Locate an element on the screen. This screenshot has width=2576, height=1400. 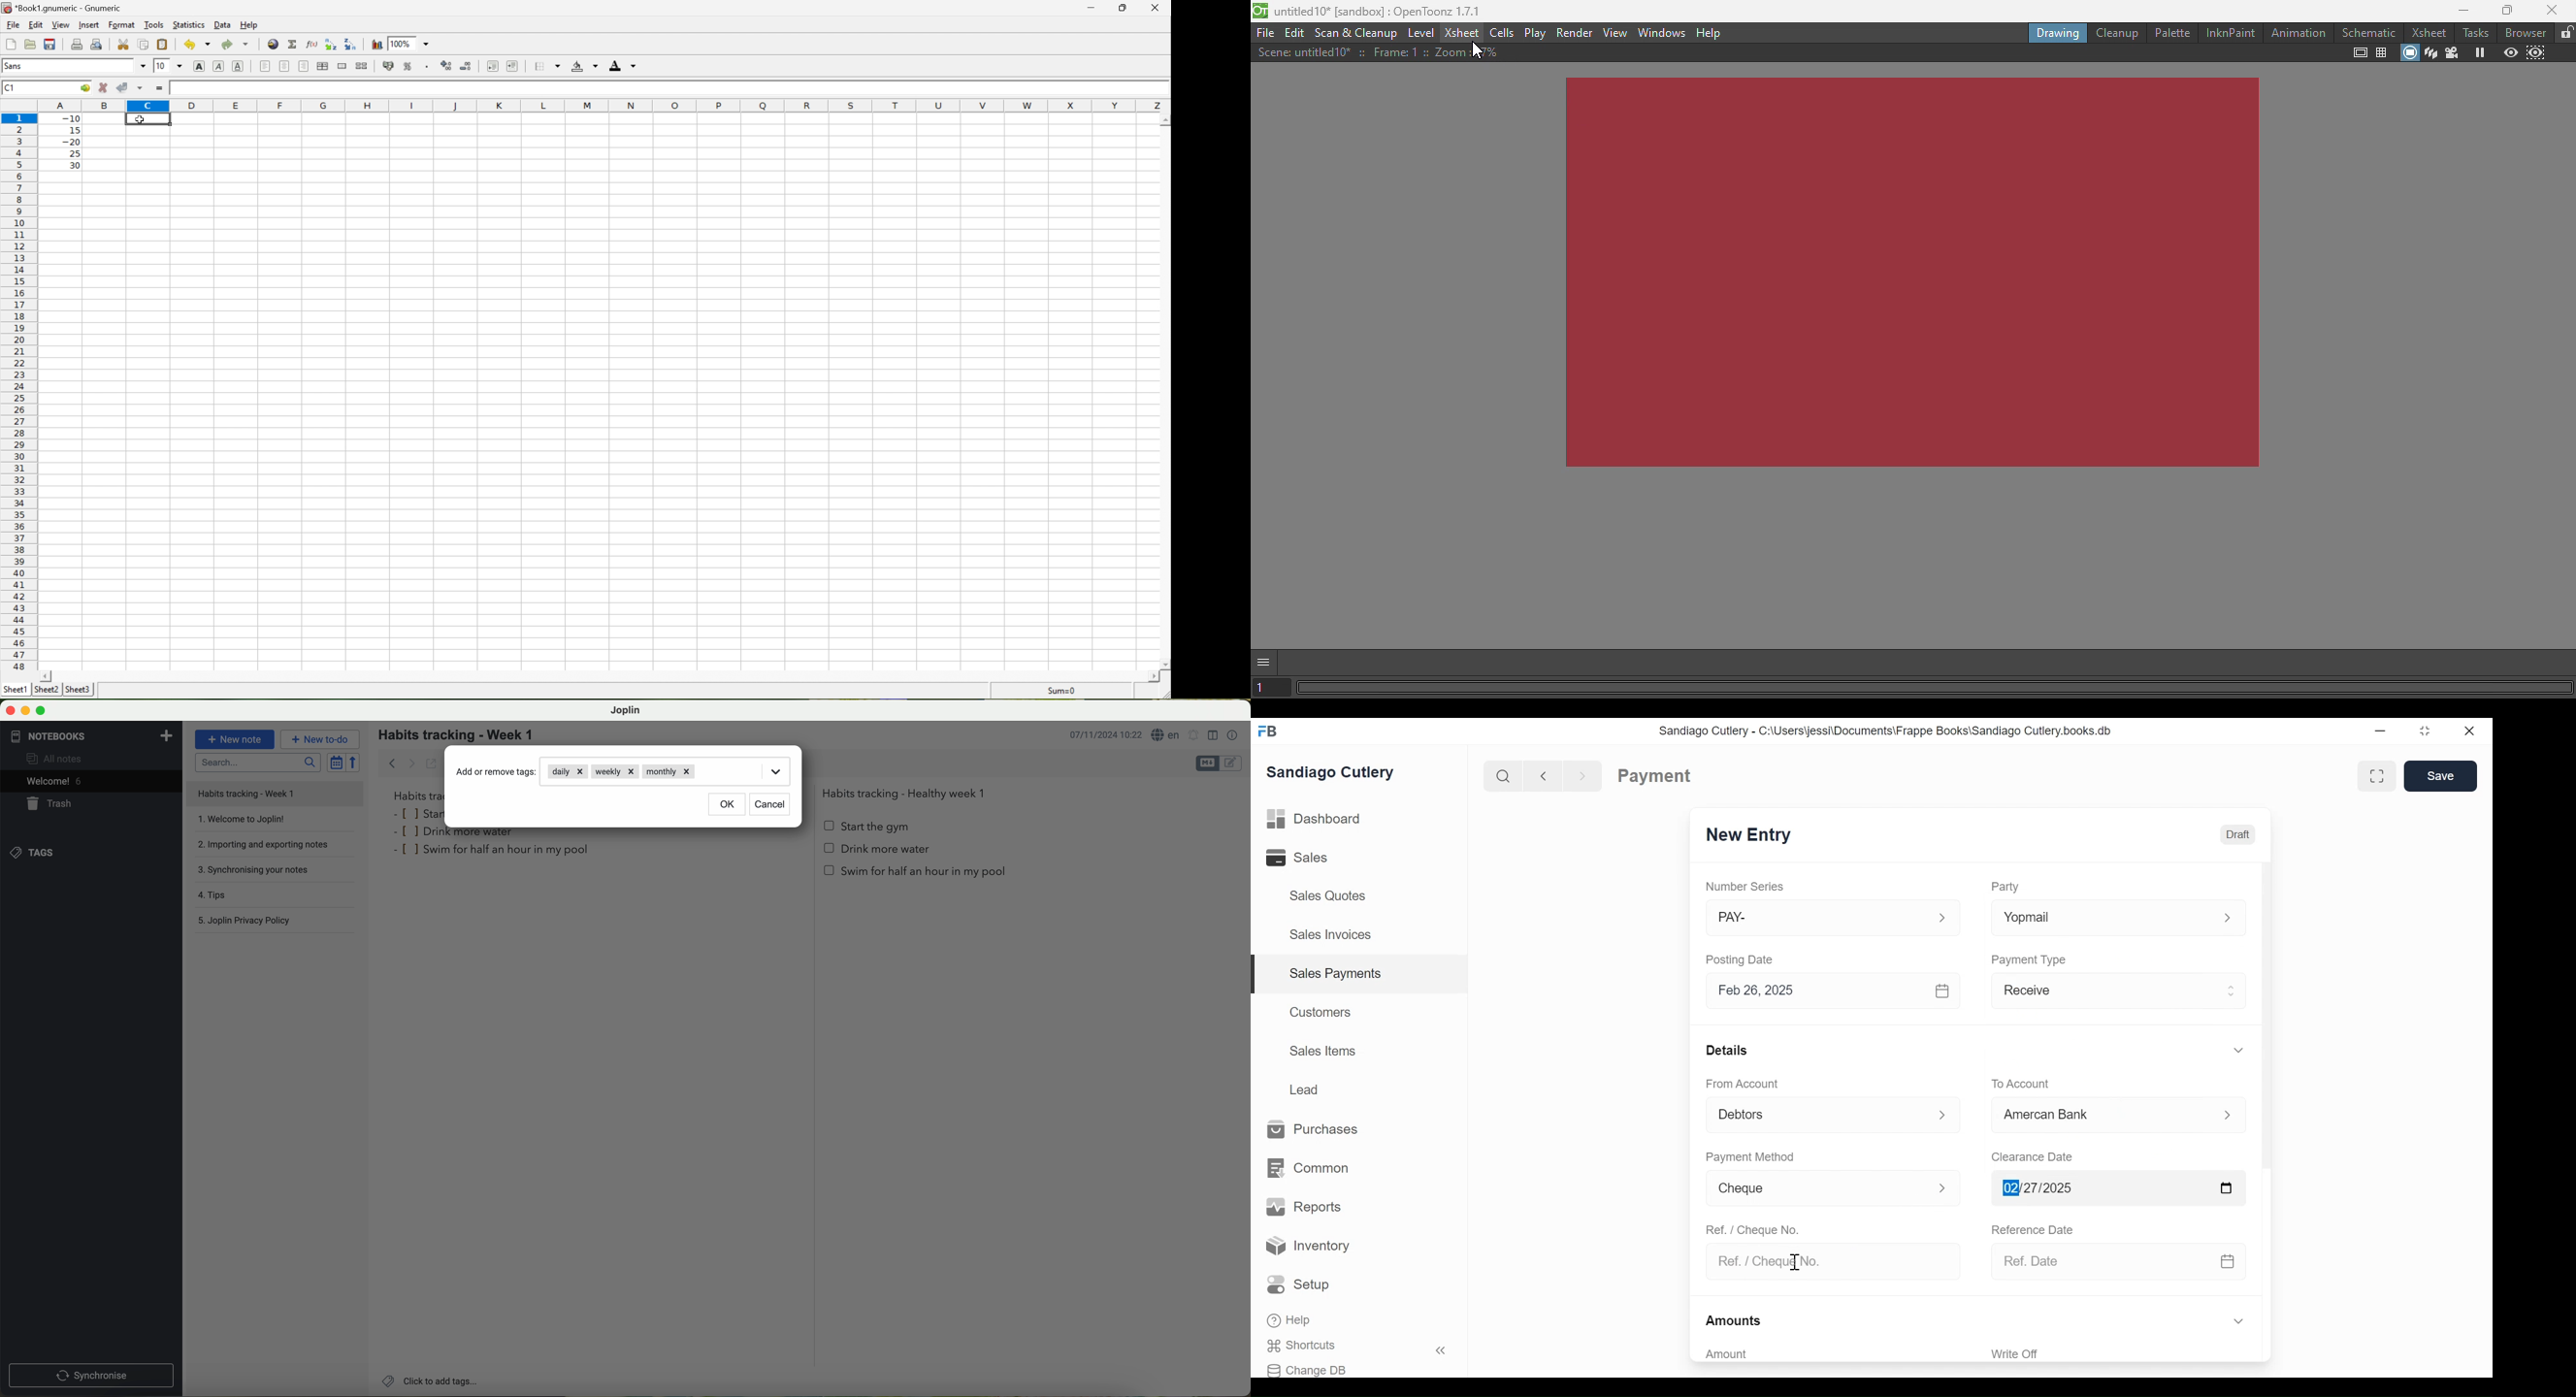
Yopmail is located at coordinates (2097, 918).